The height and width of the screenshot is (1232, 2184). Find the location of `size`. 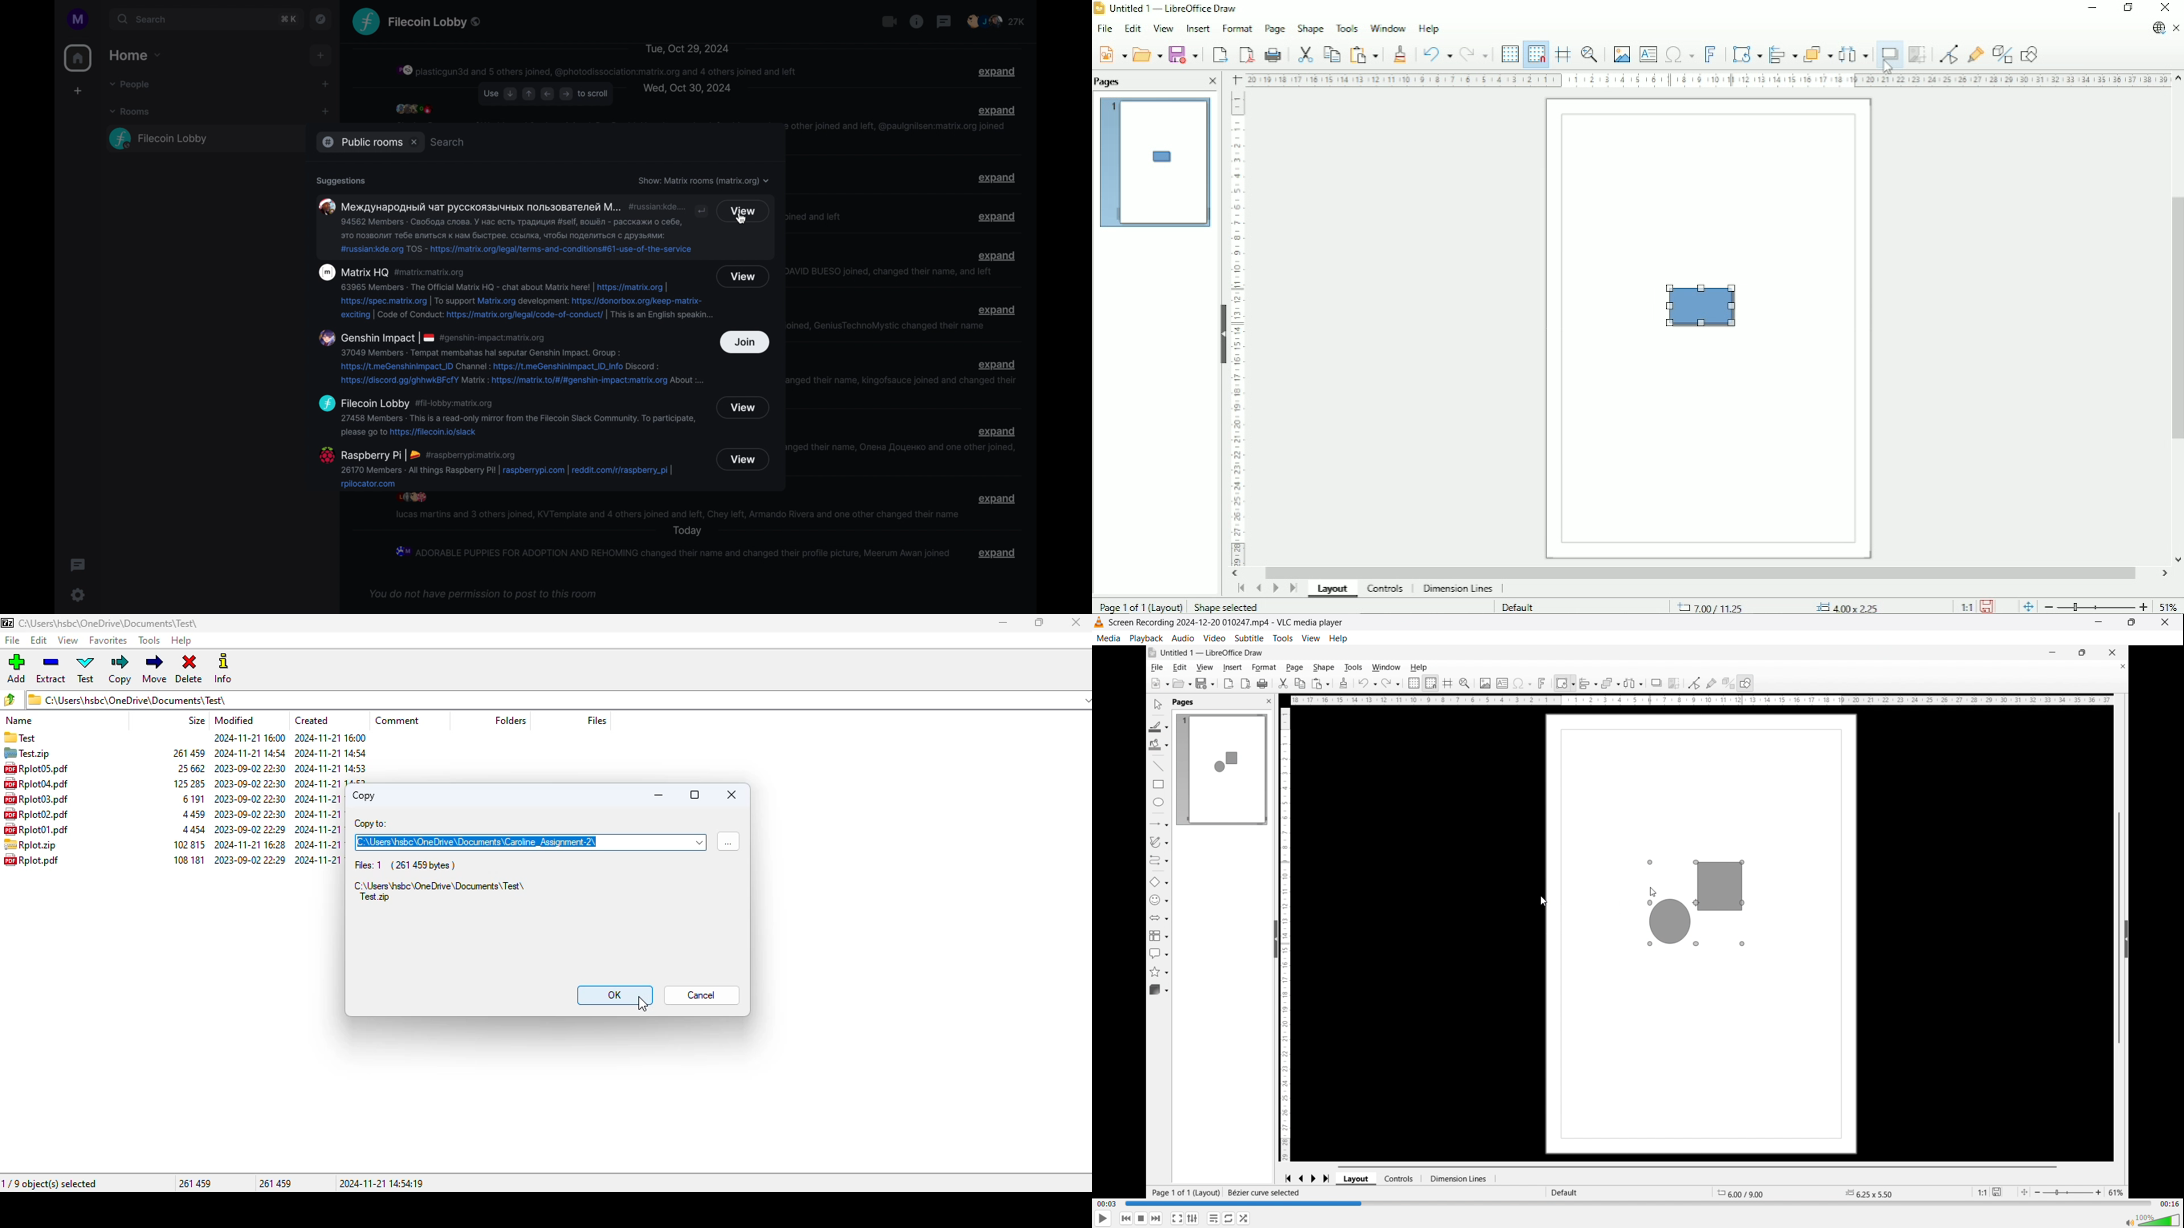

size is located at coordinates (189, 844).